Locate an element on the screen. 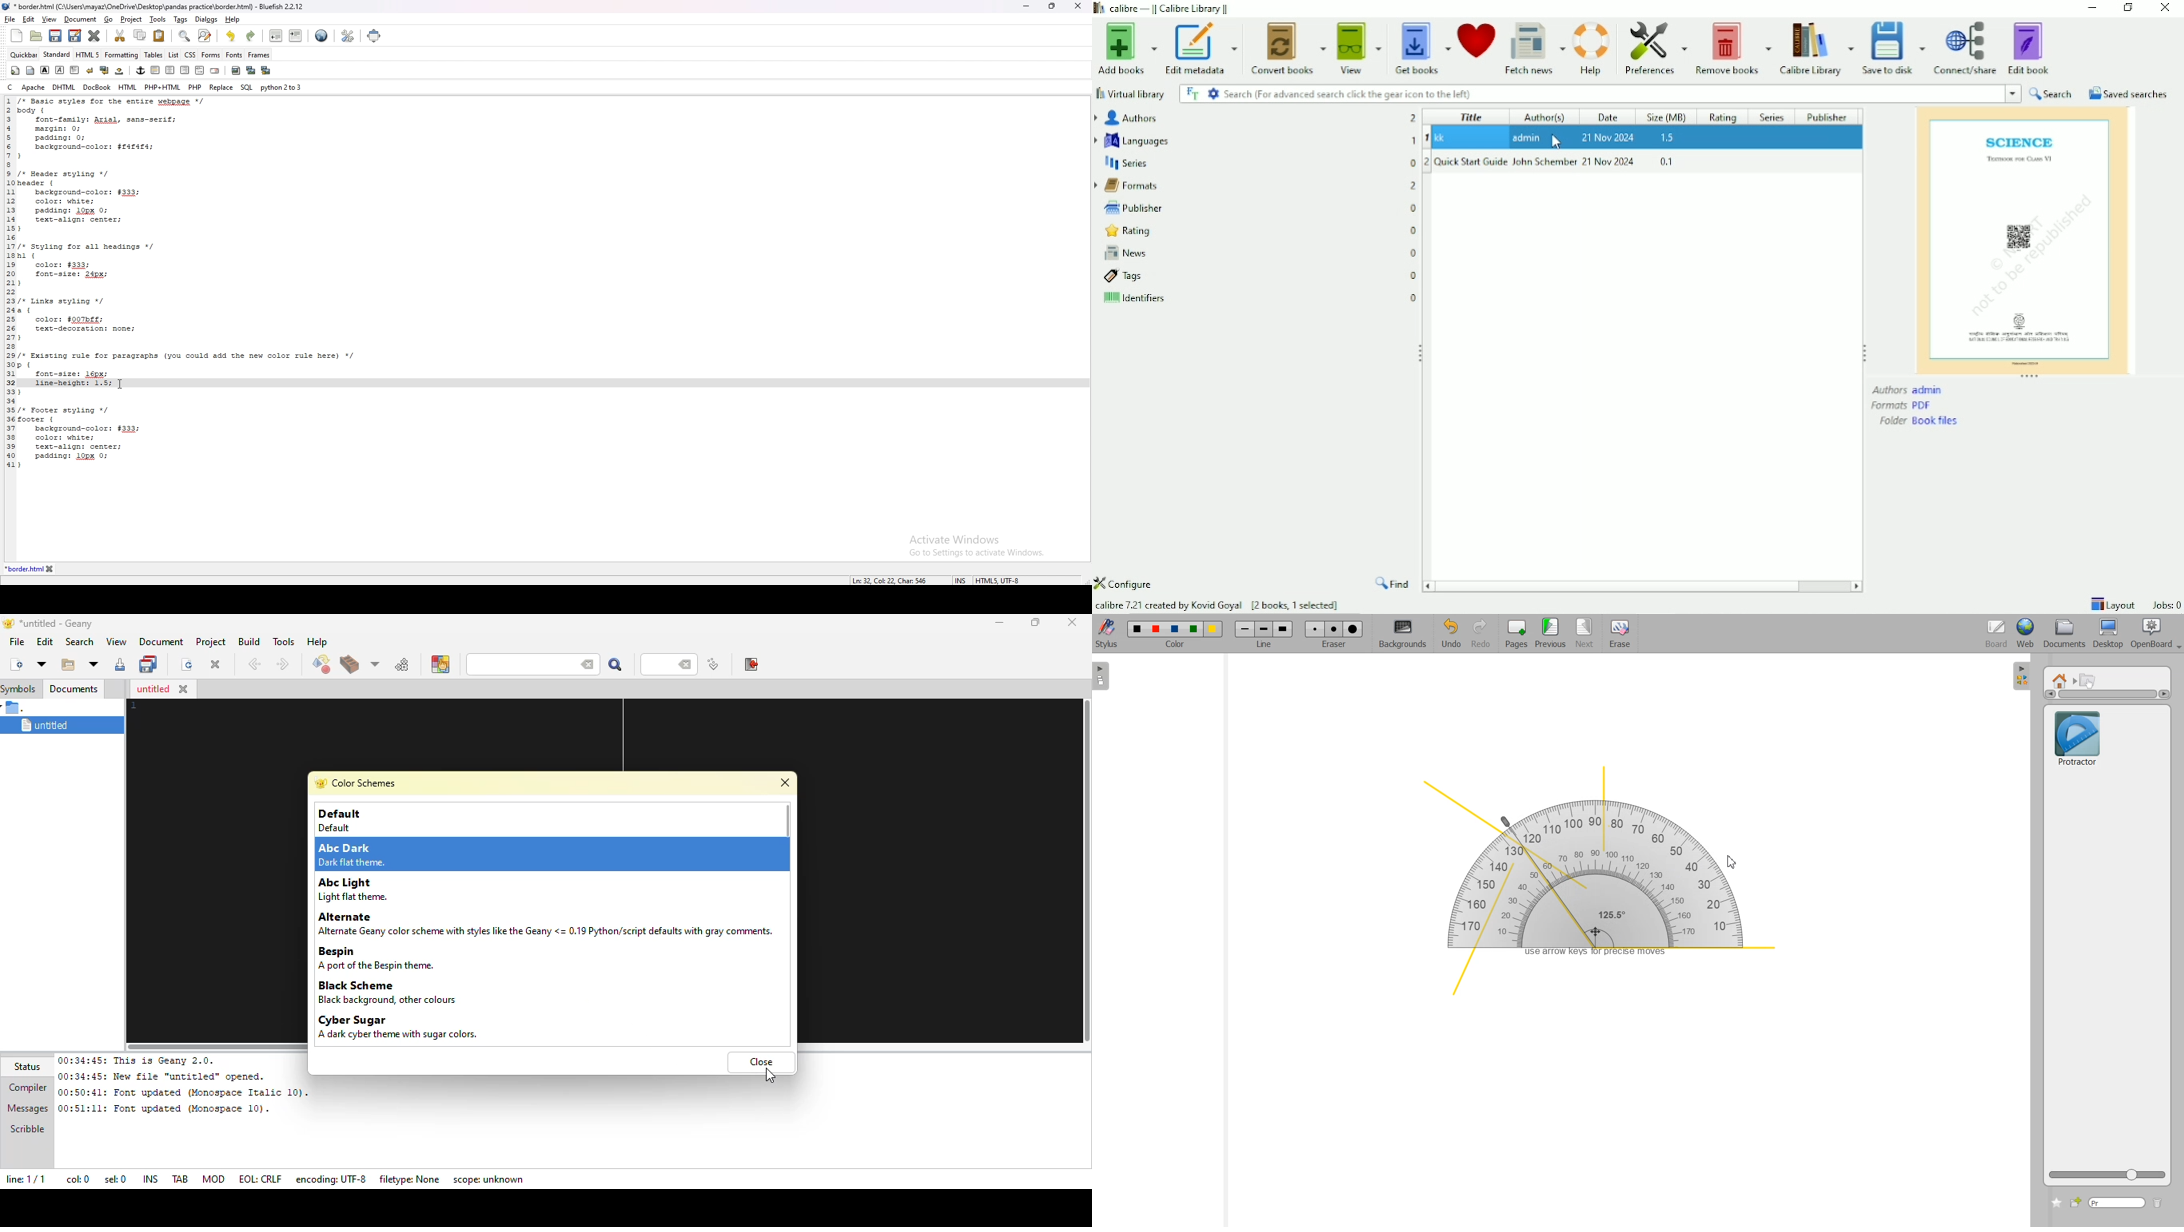 This screenshot has width=2184, height=1232. cursor mode is located at coordinates (961, 581).